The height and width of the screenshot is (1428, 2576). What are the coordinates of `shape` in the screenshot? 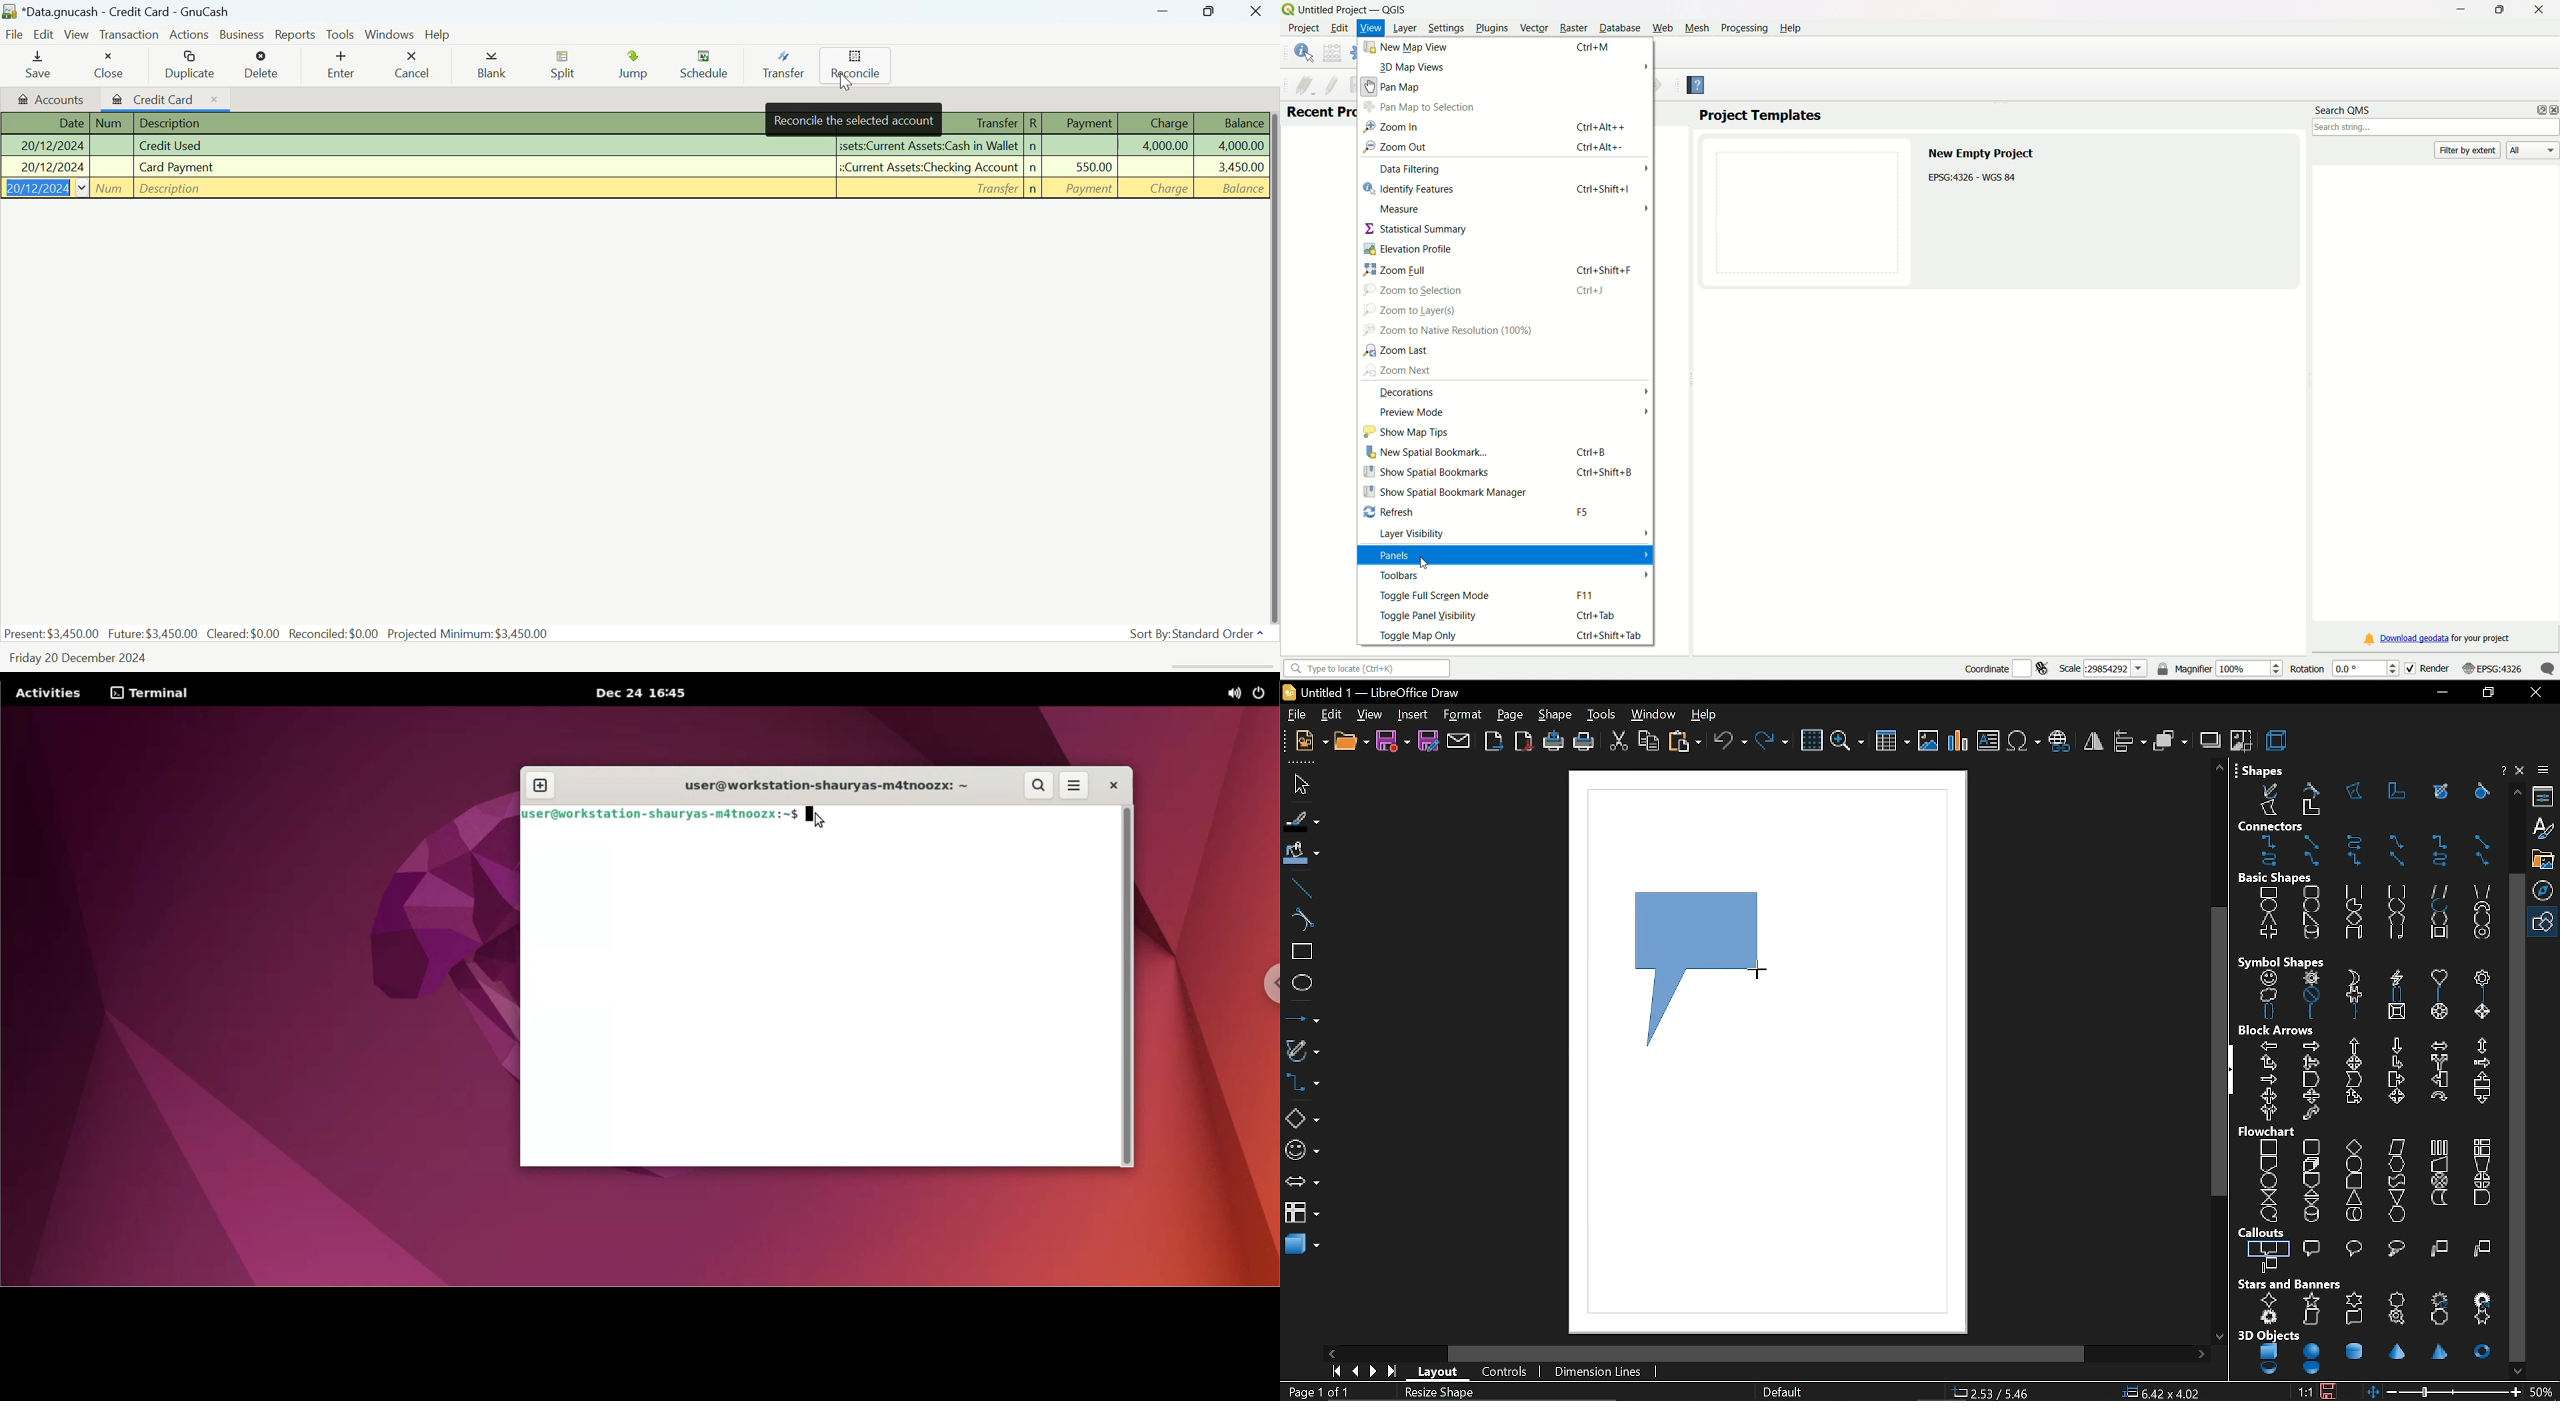 It's located at (1557, 716).